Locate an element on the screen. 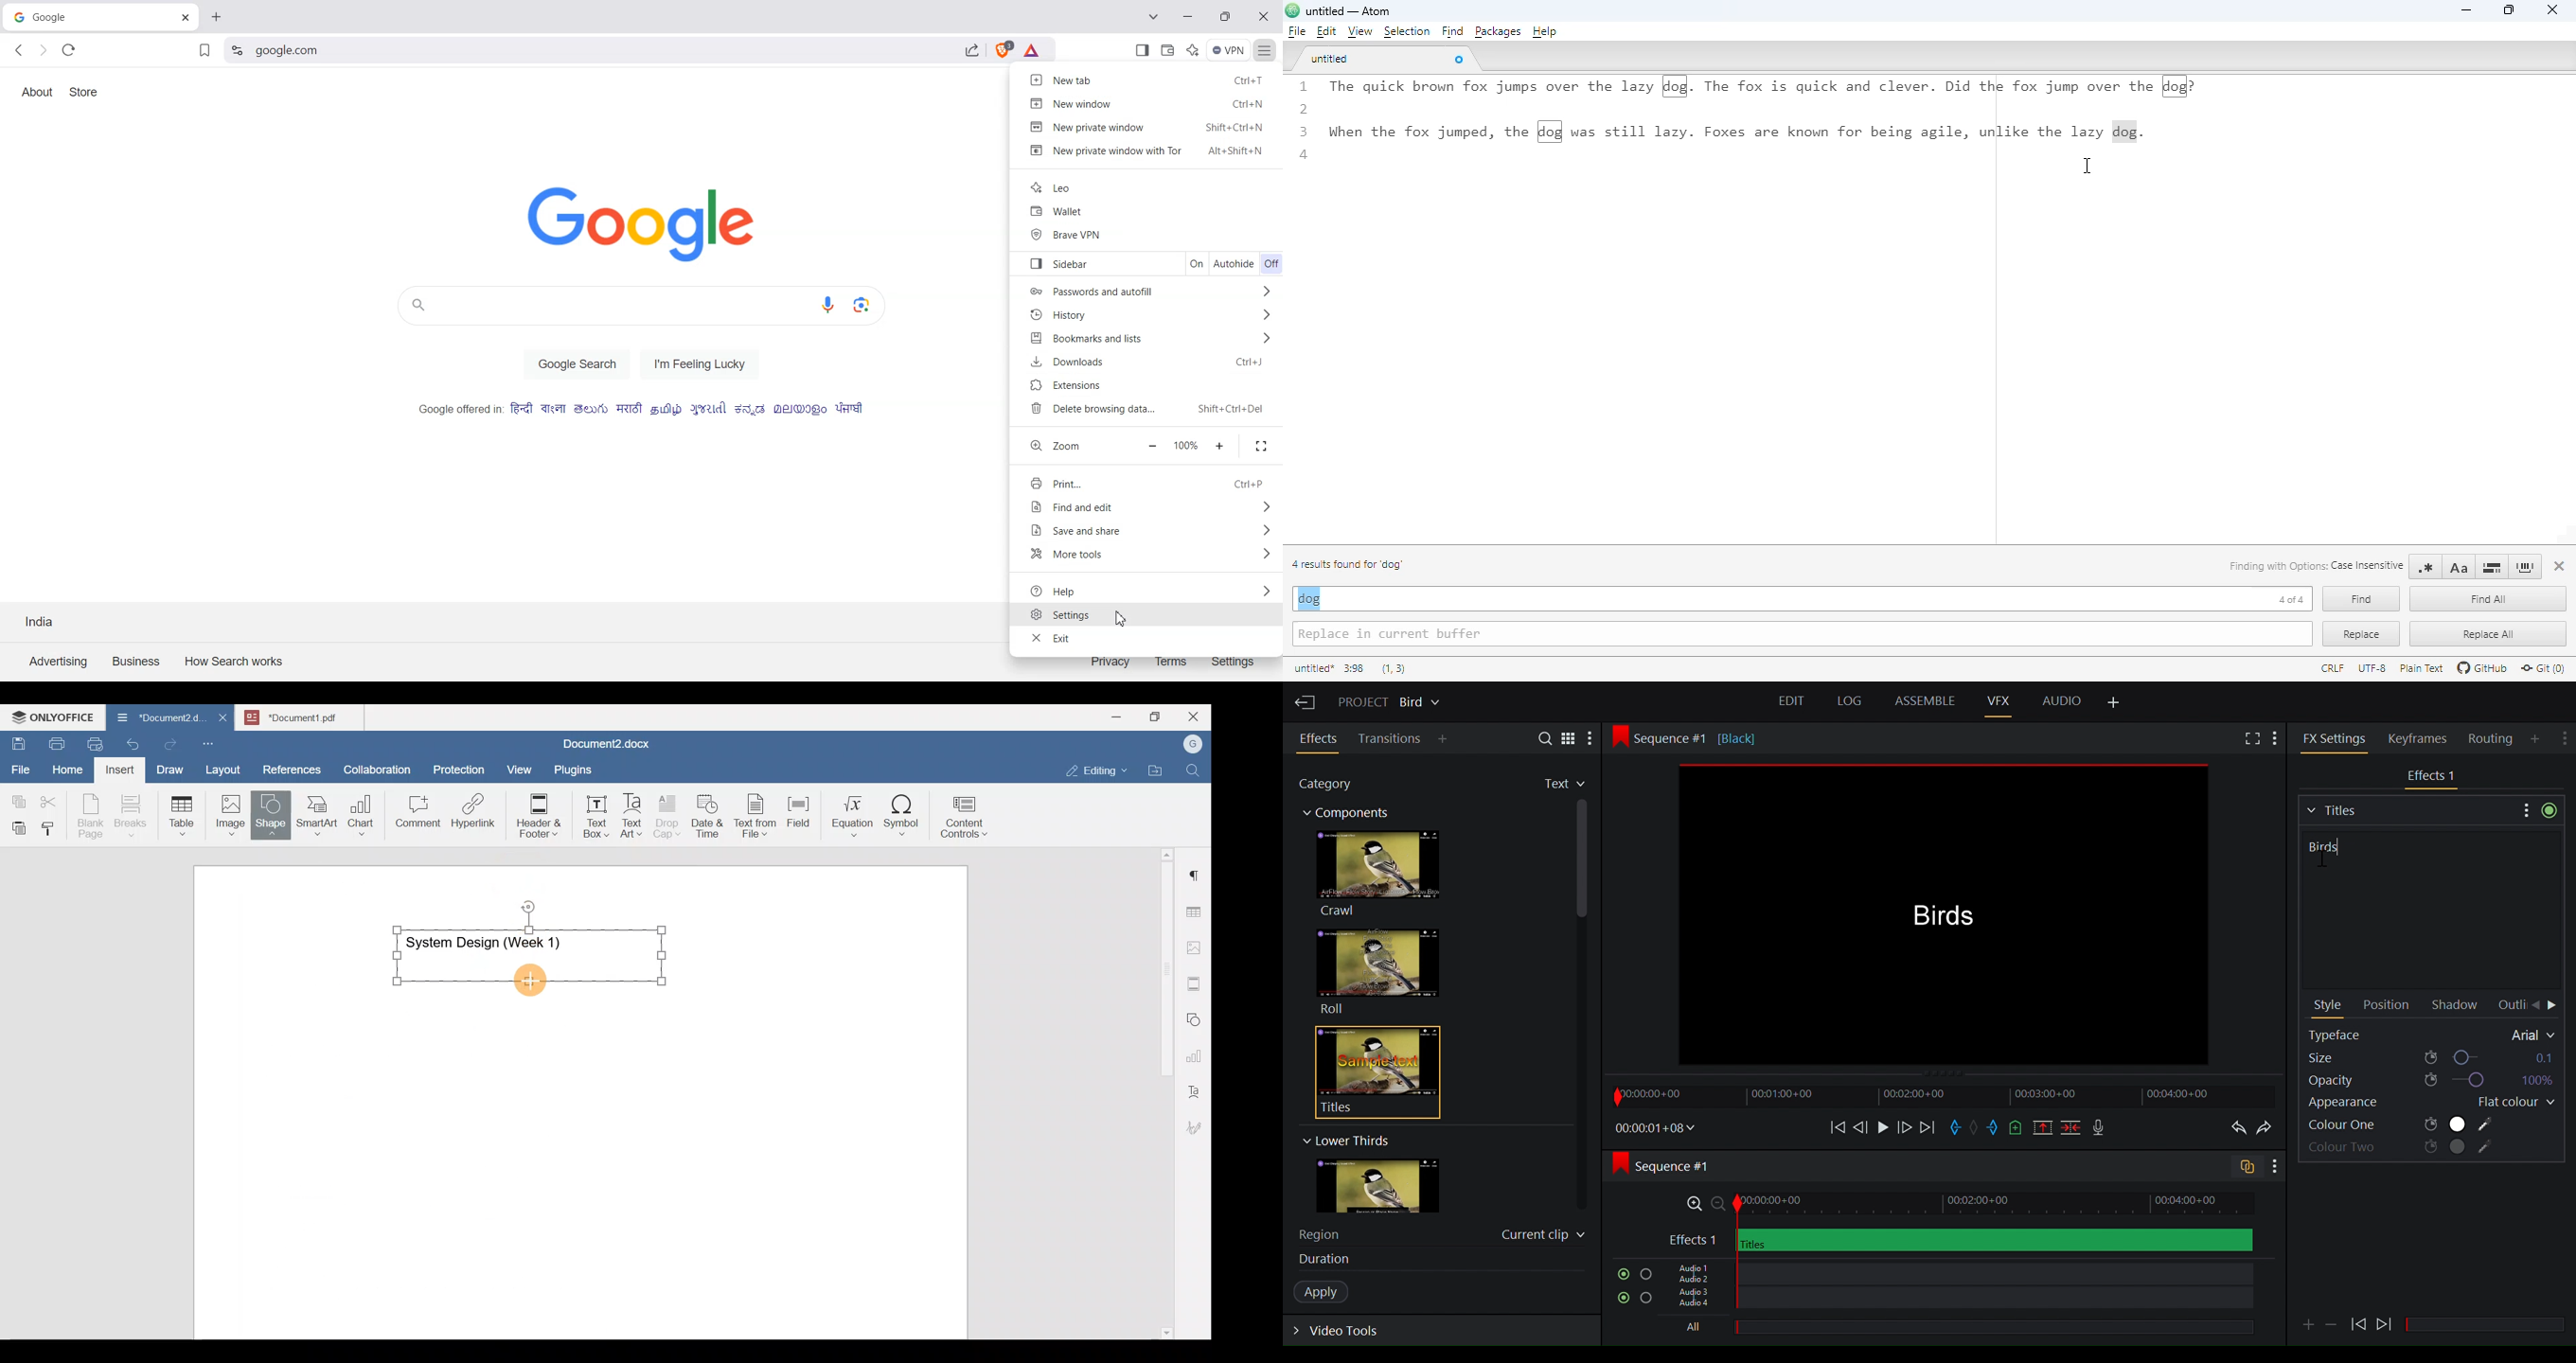 The height and width of the screenshot is (1372, 2576). Content controls is located at coordinates (966, 821).